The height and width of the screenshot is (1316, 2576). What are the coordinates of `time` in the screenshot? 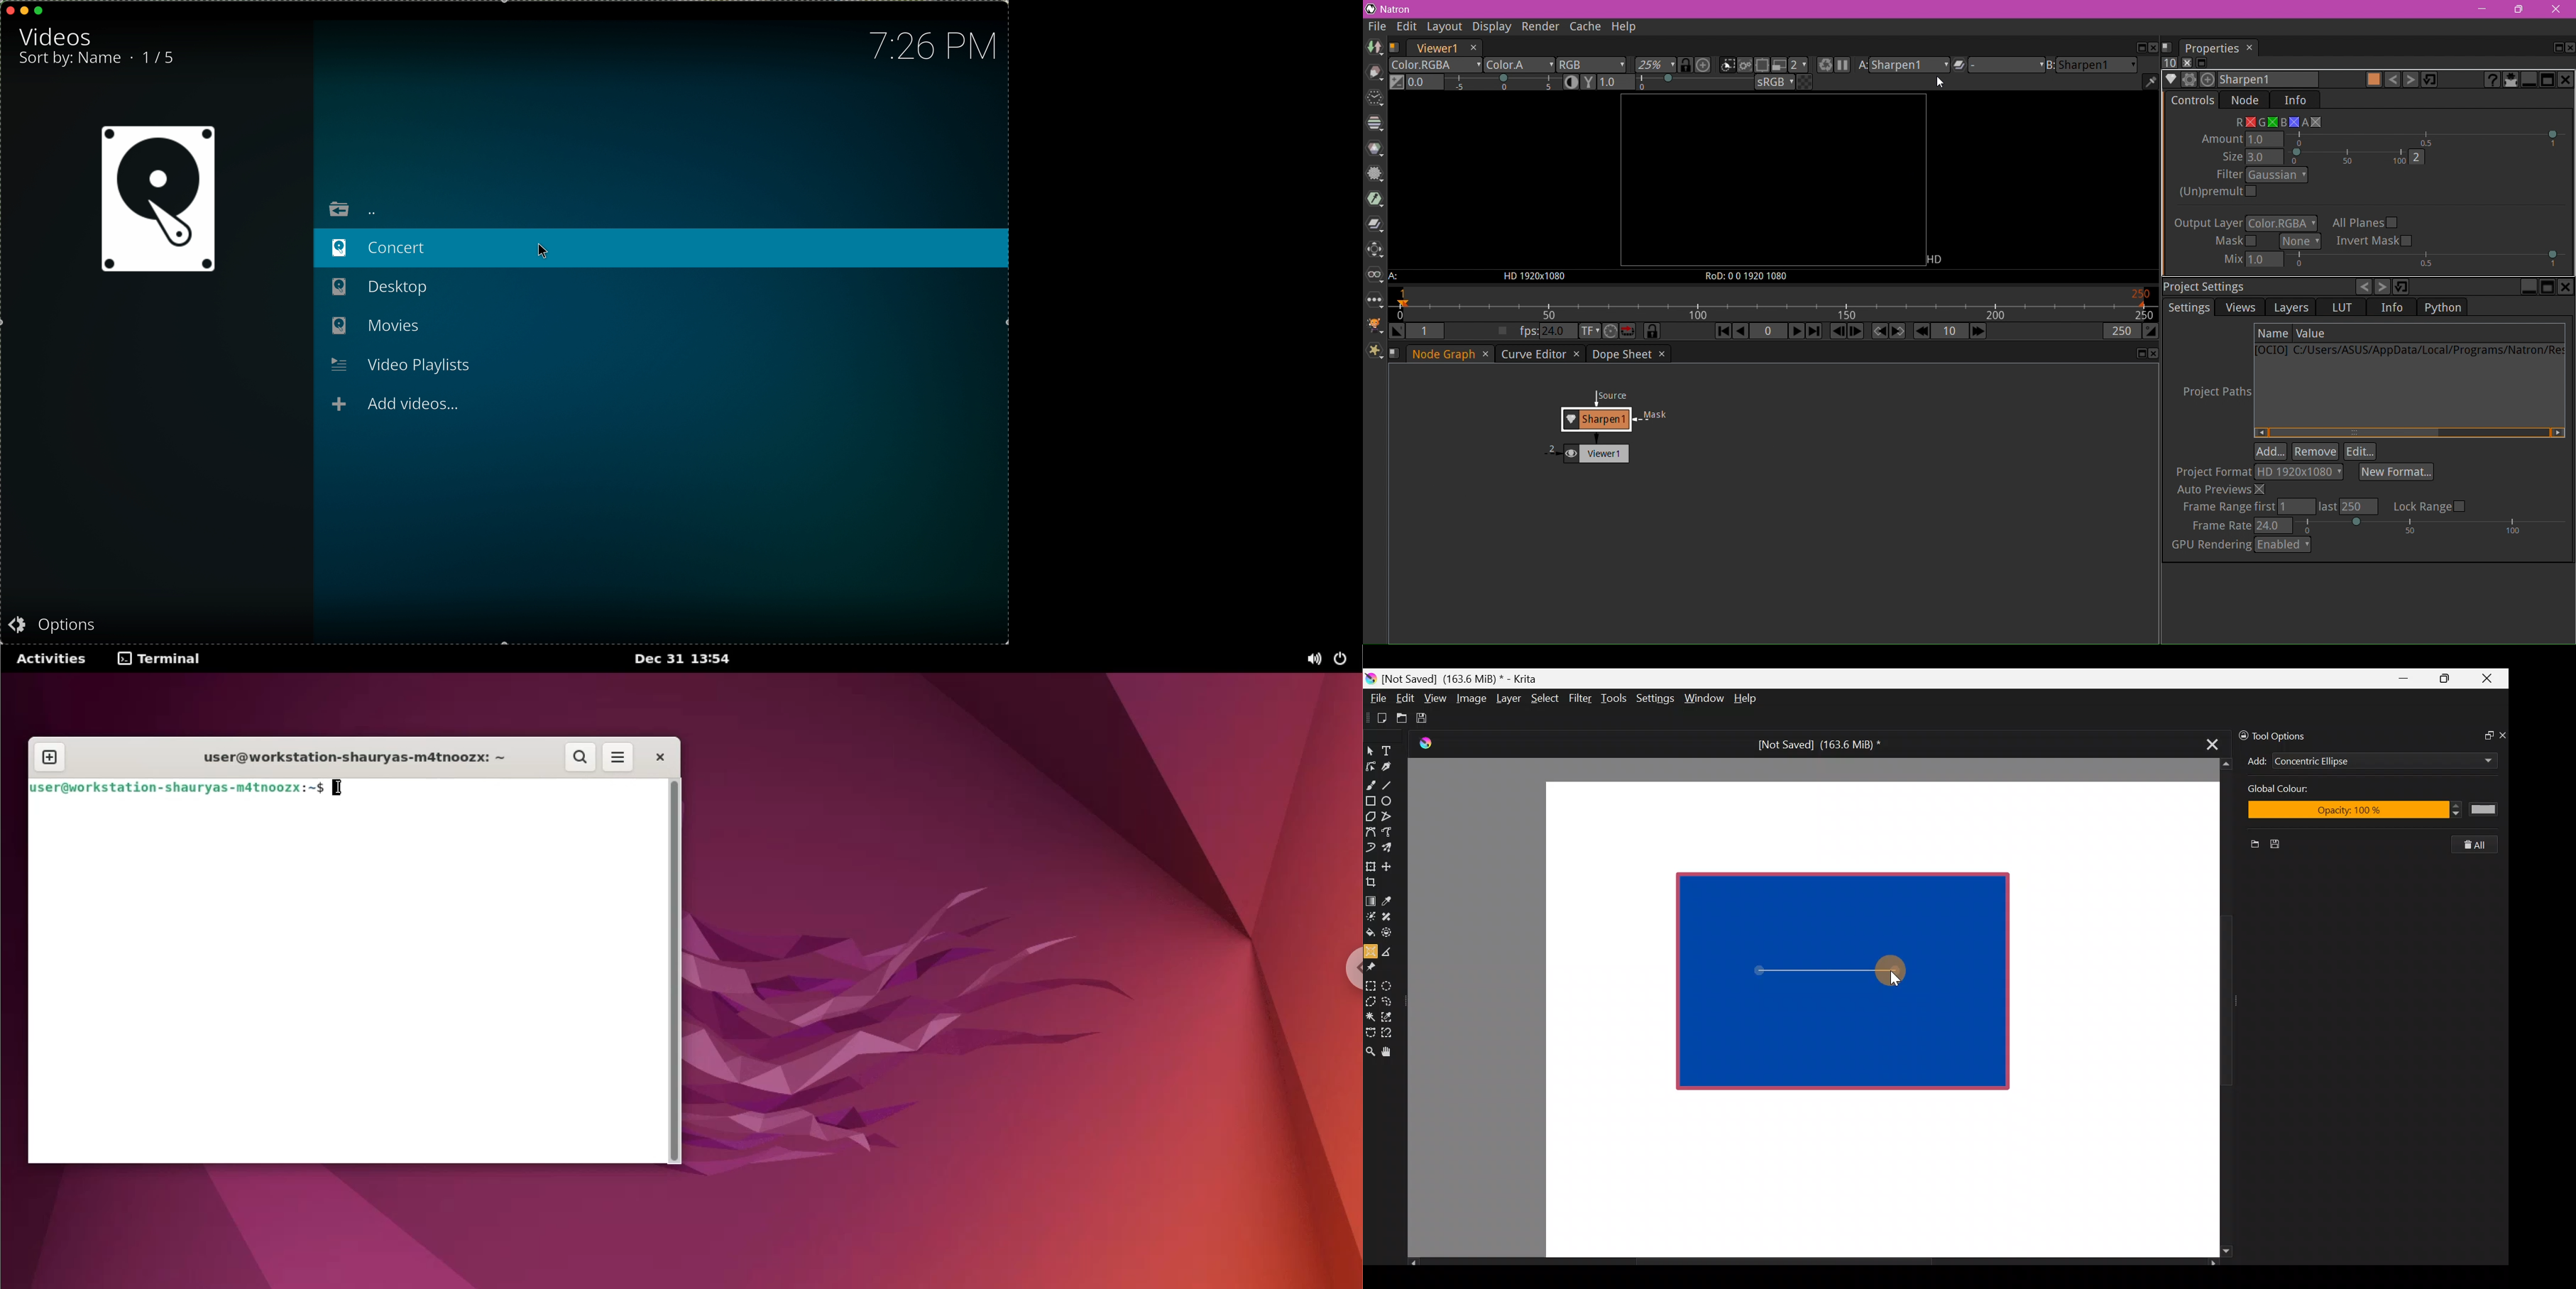 It's located at (930, 48).